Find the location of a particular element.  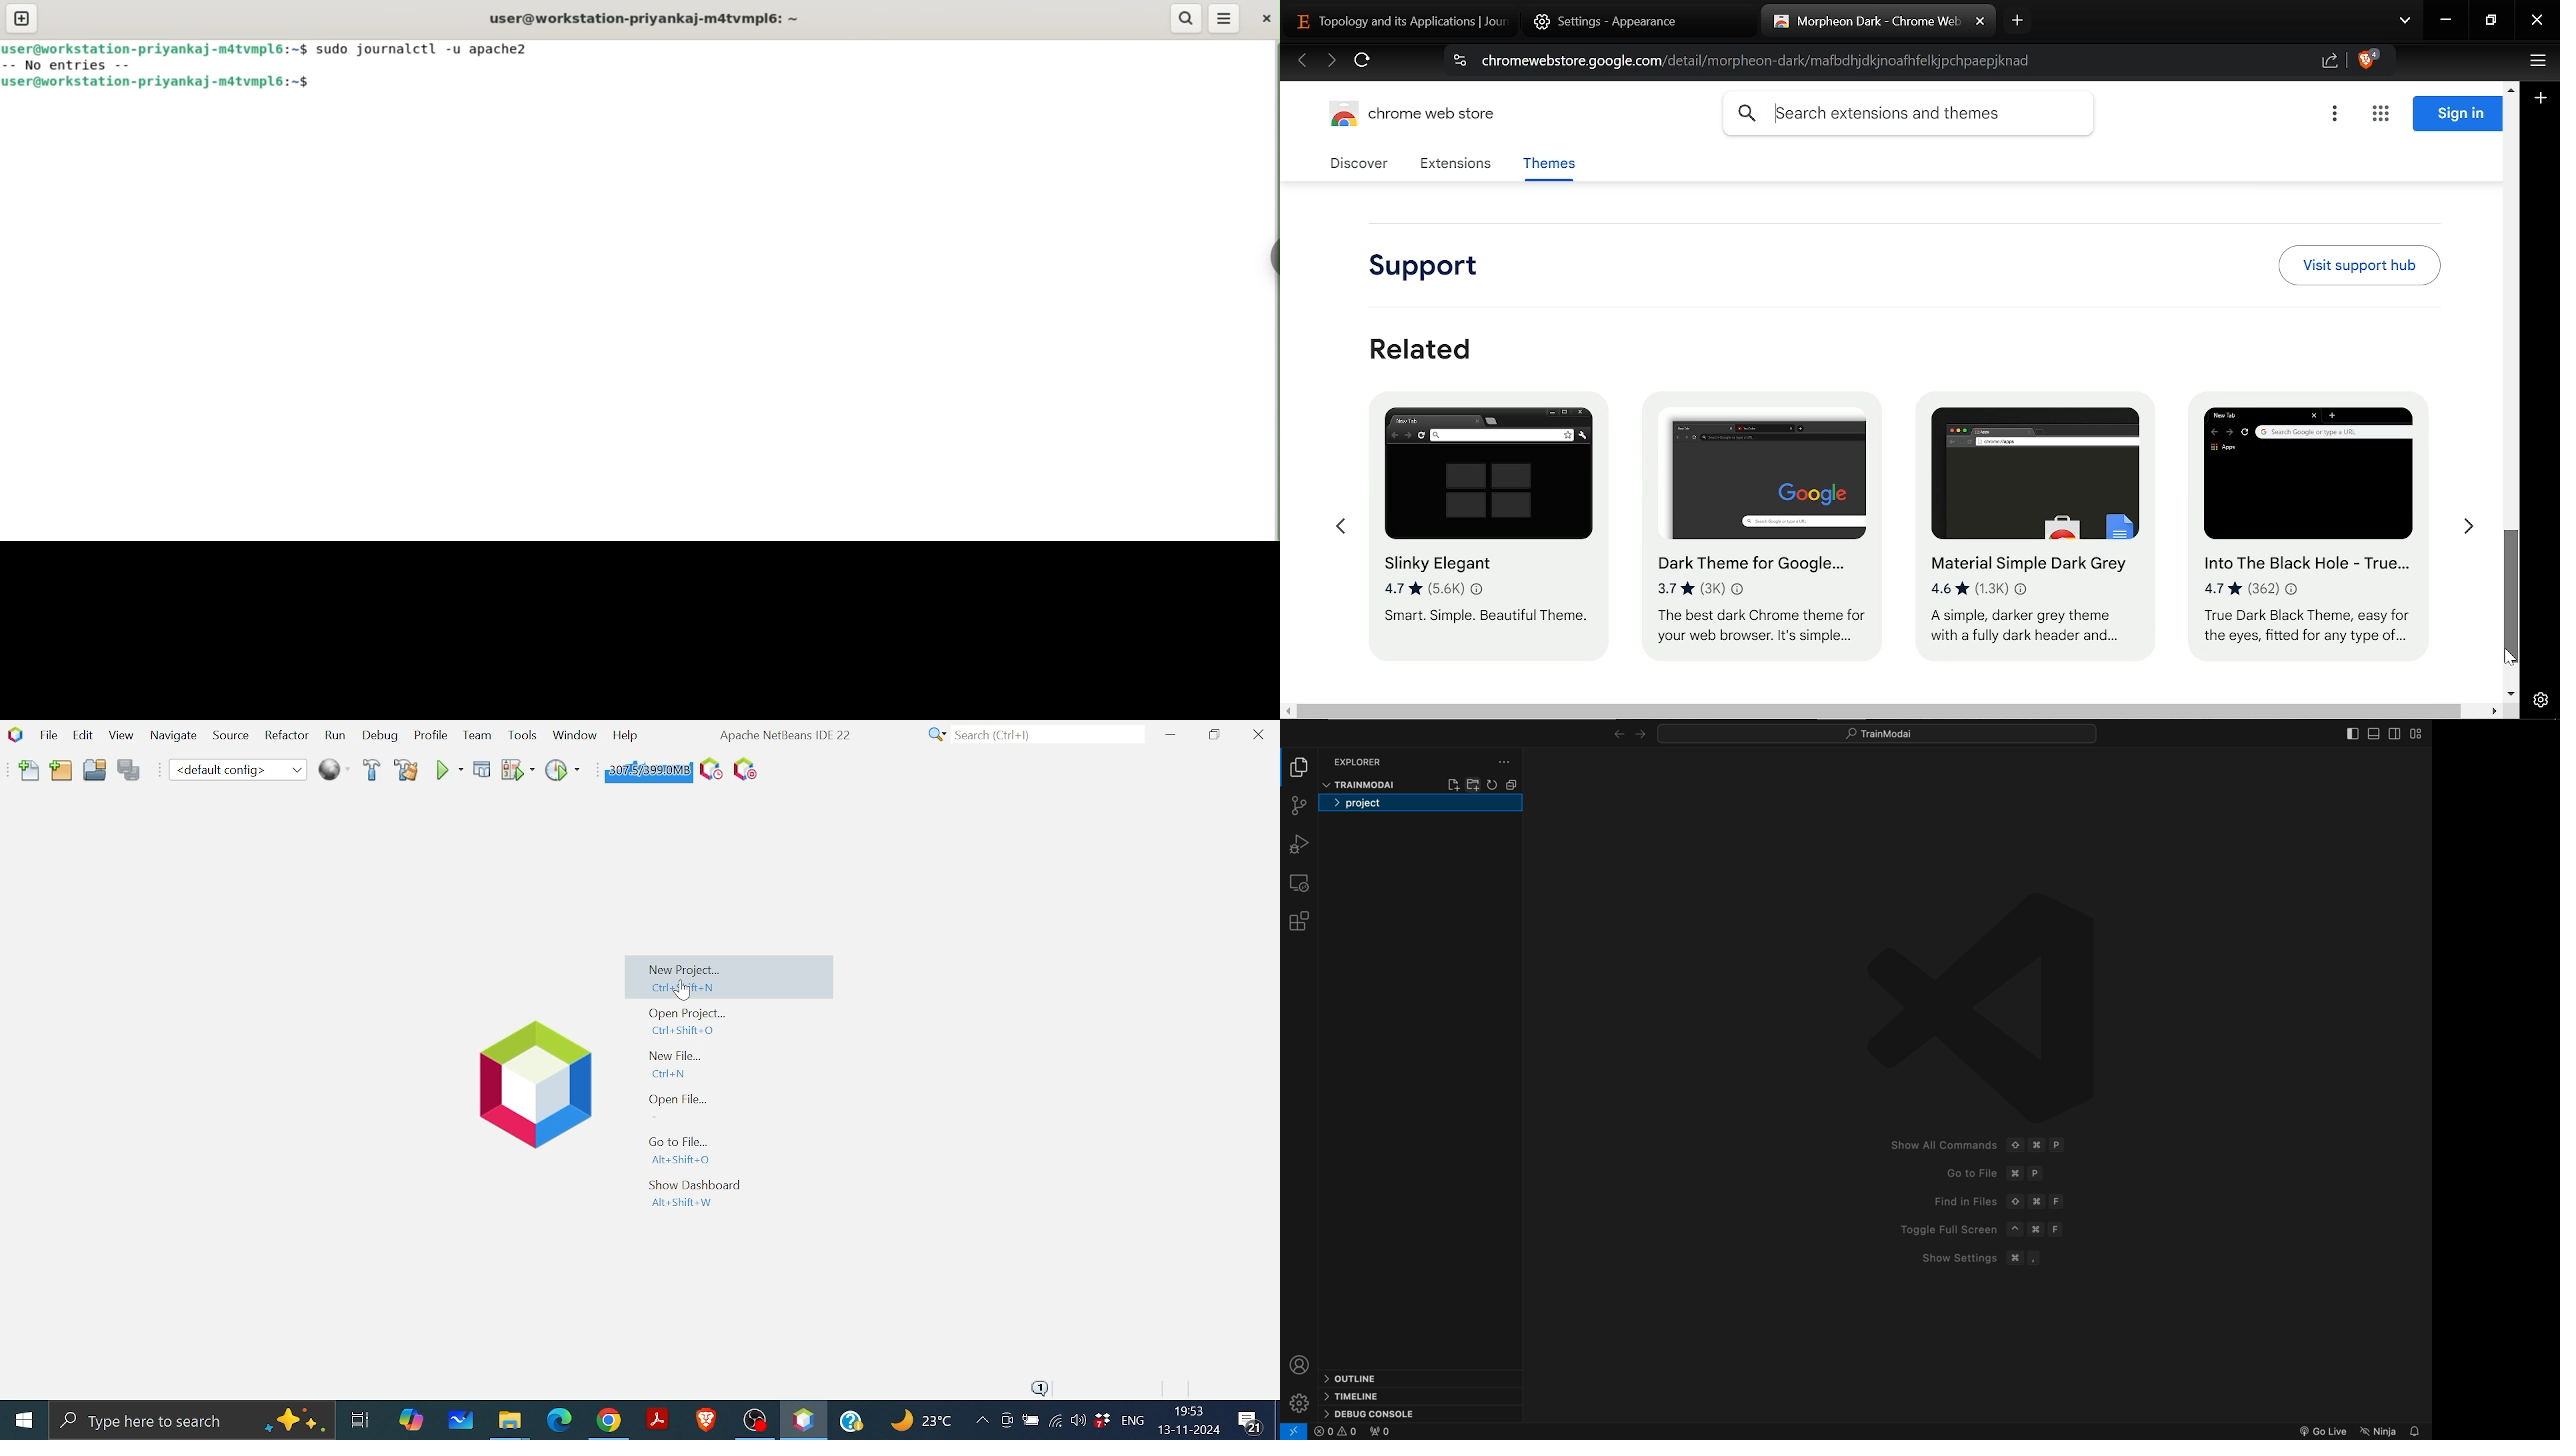

Debug is located at coordinates (381, 736).